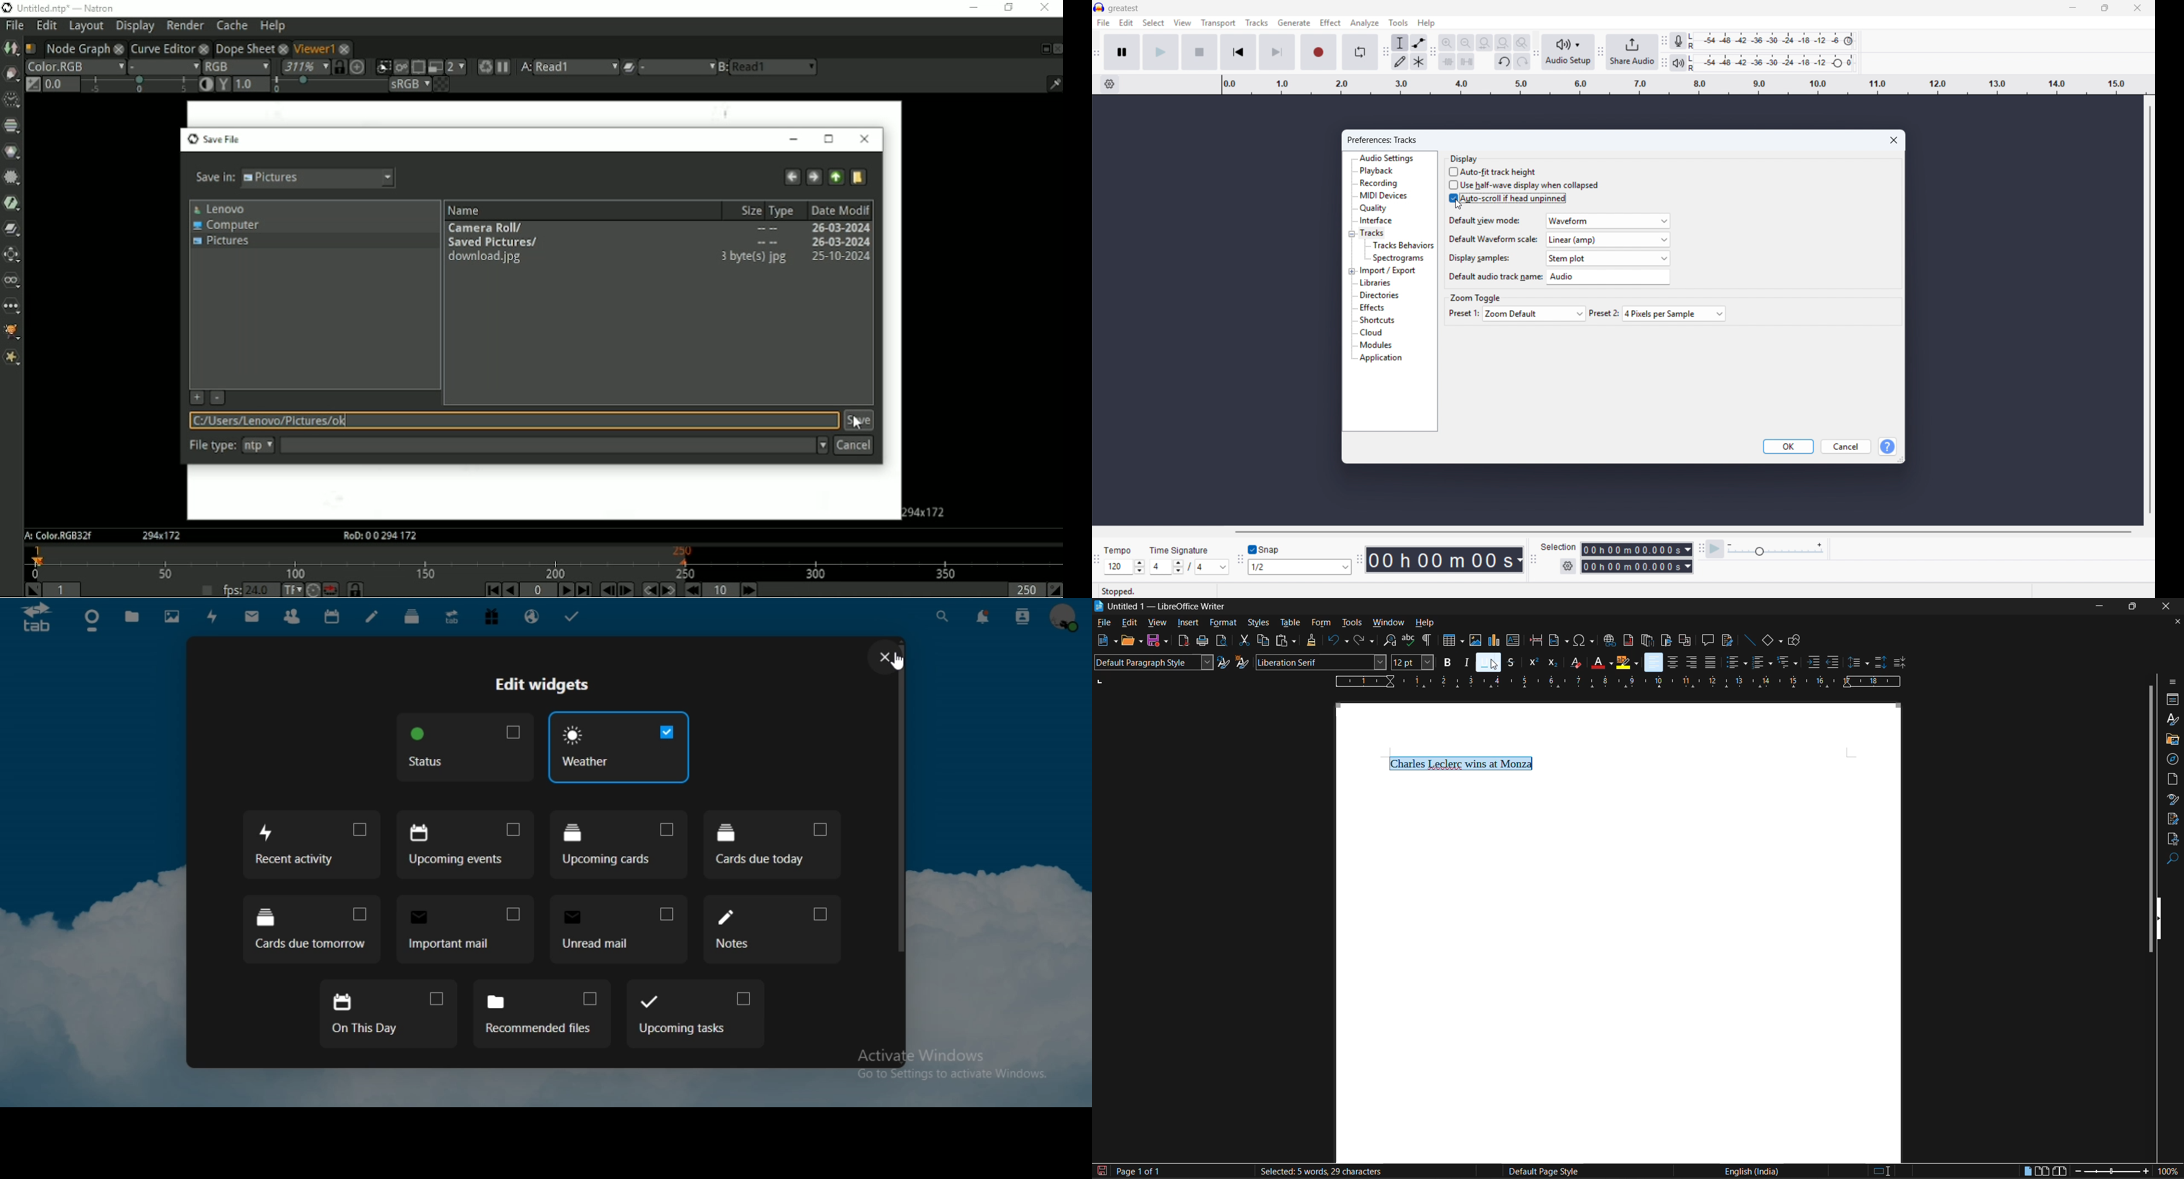 The image size is (2184, 1204). What do you see at coordinates (131, 617) in the screenshot?
I see `files` at bounding box center [131, 617].